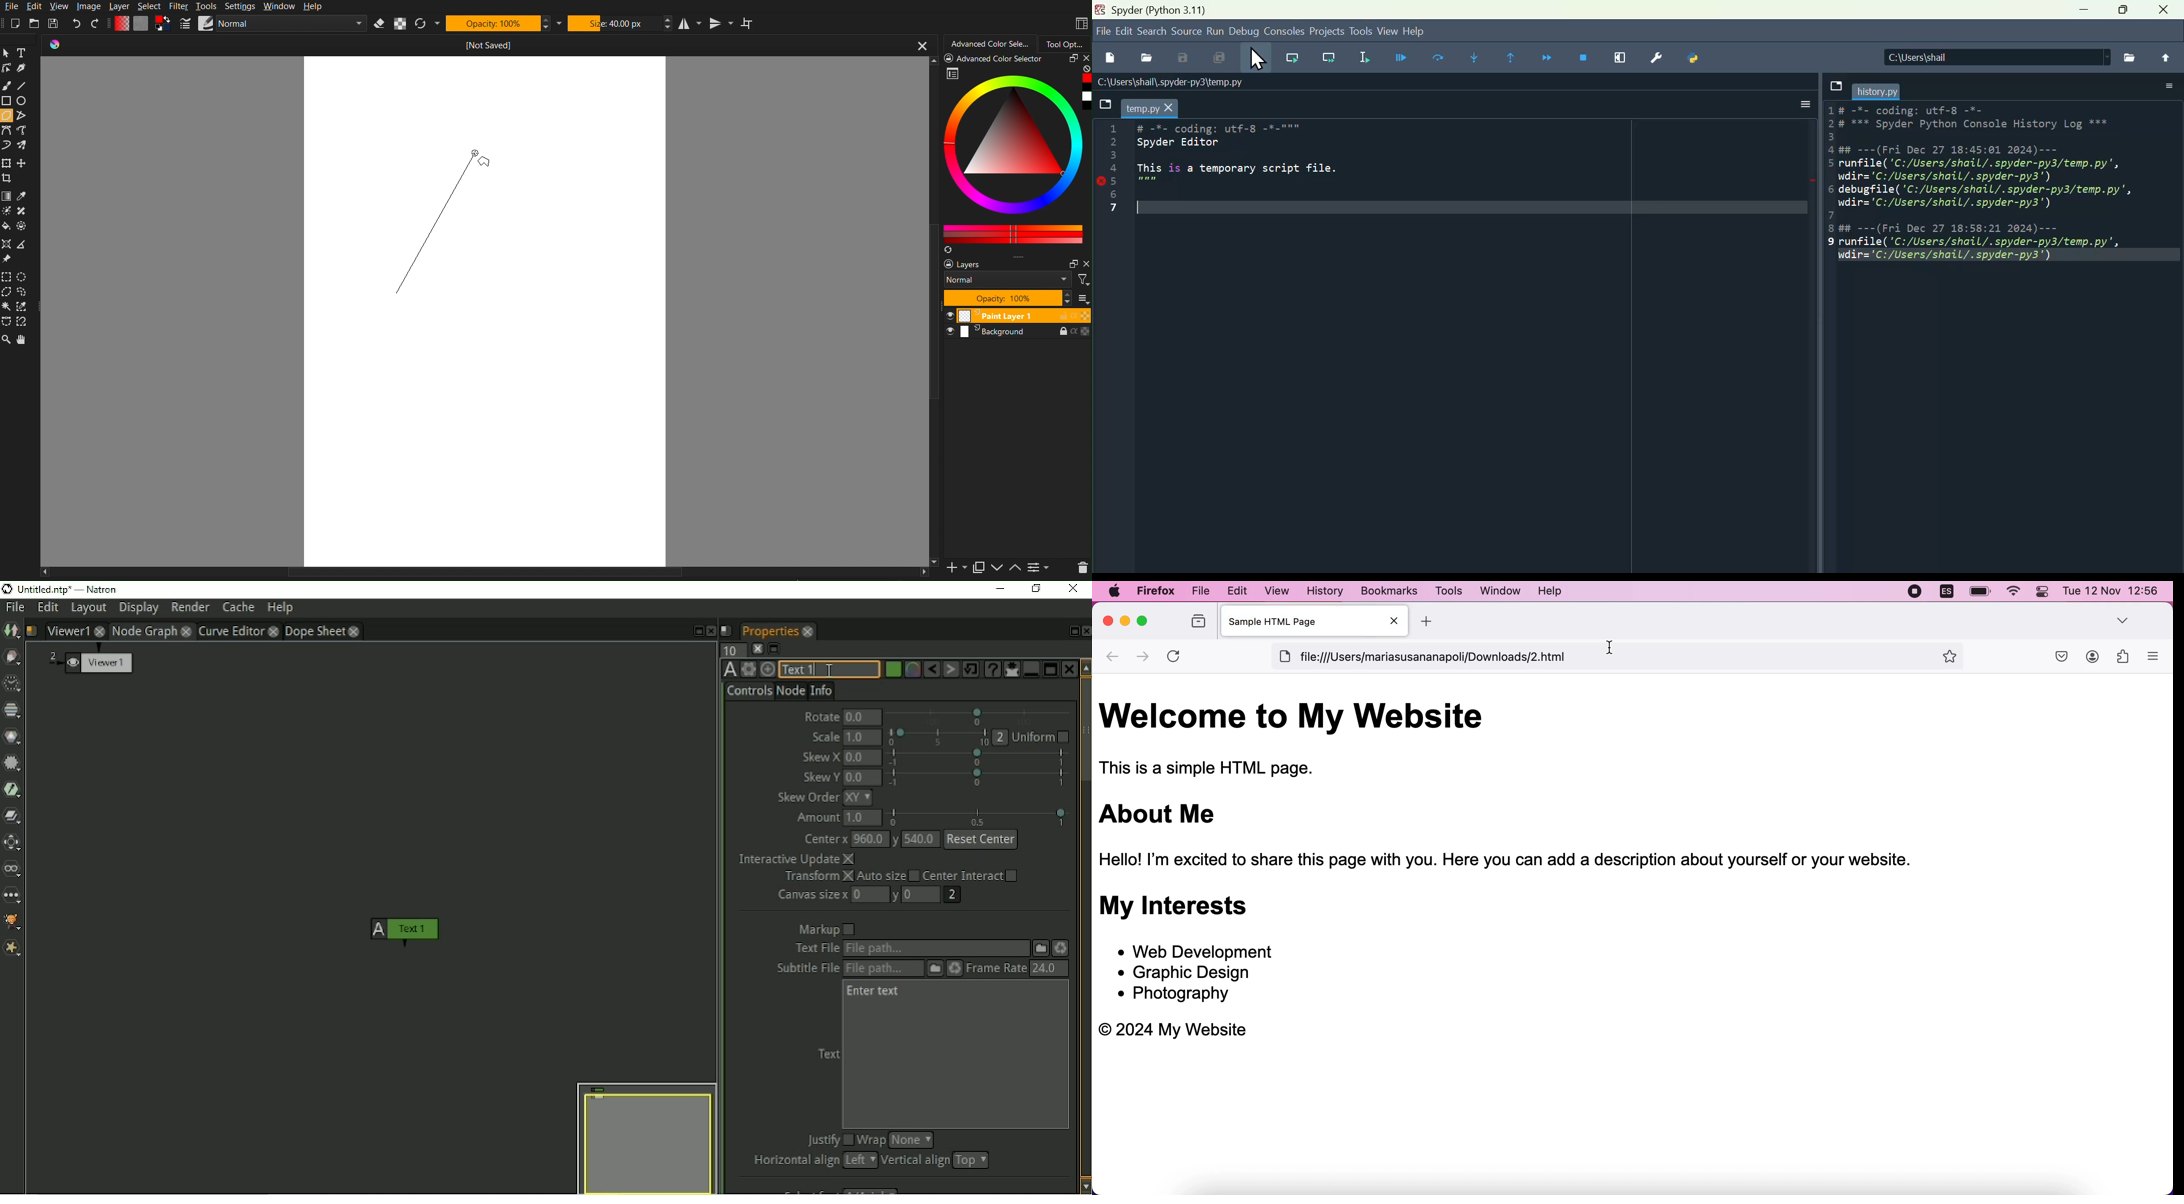 Image resolution: width=2184 pixels, height=1204 pixels. Describe the element at coordinates (991, 42) in the screenshot. I see `Advanced Color Selector` at that location.